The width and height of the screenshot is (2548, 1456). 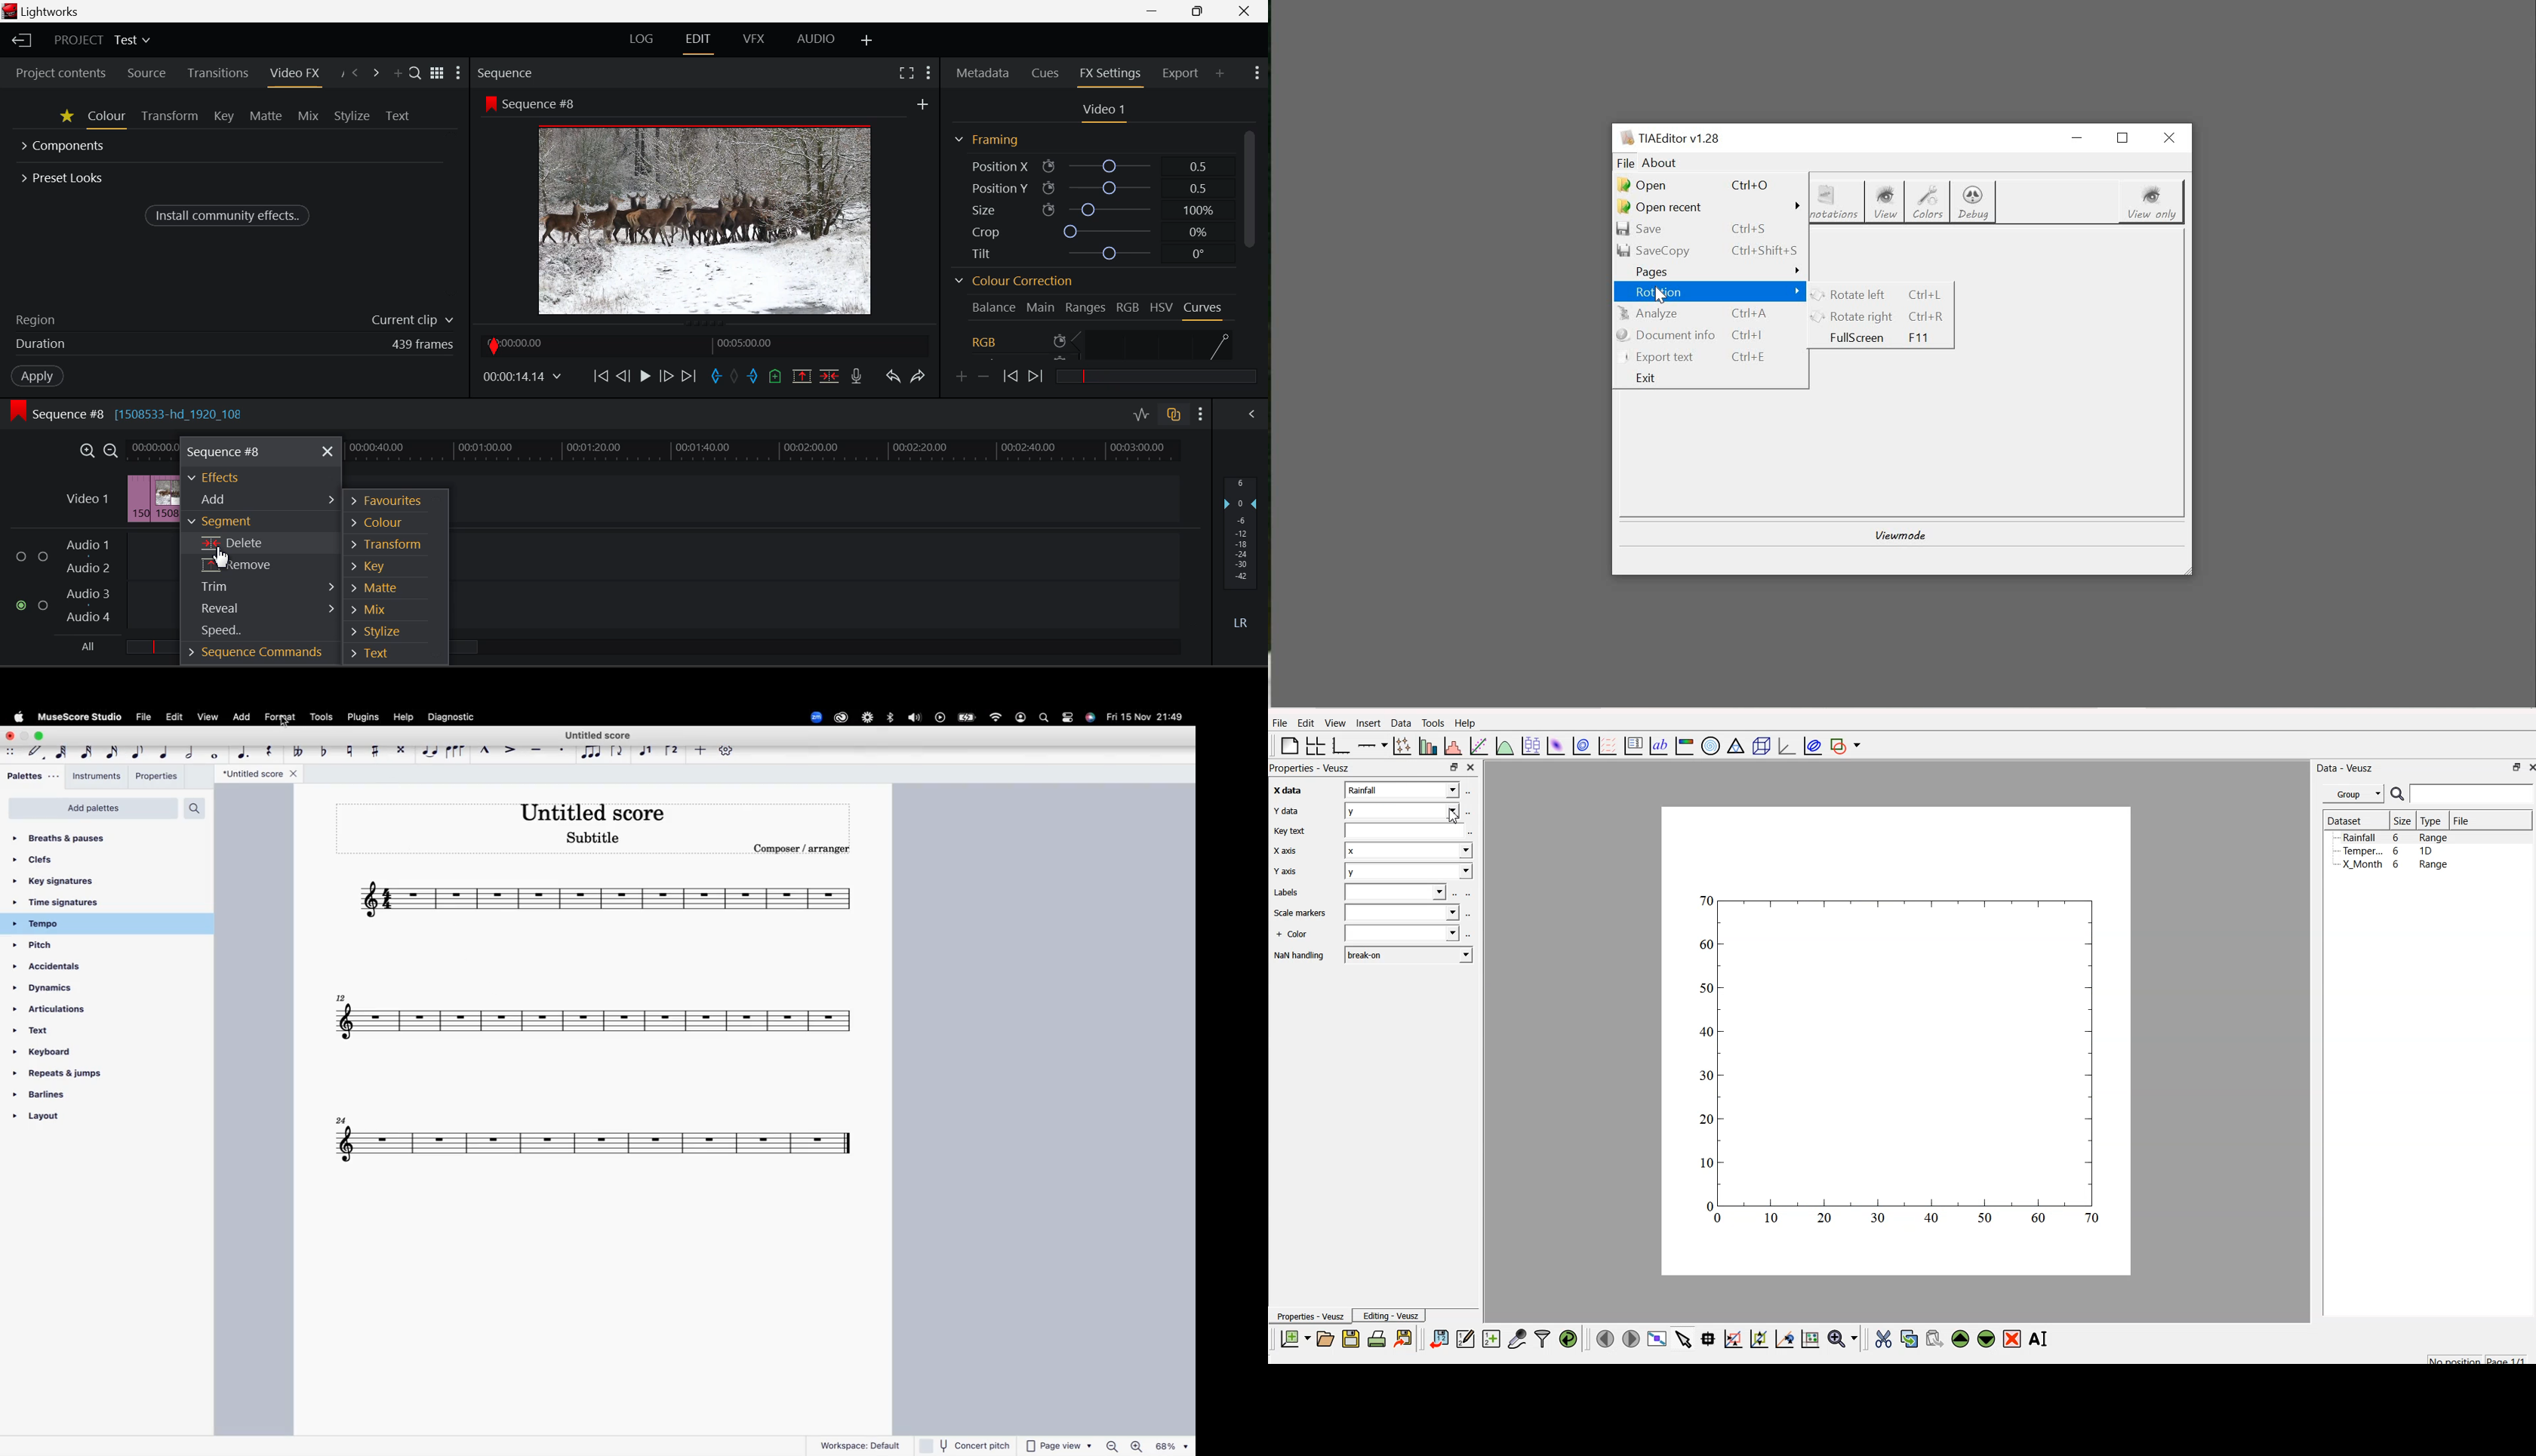 What do you see at coordinates (1406, 871) in the screenshot?
I see `y` at bounding box center [1406, 871].